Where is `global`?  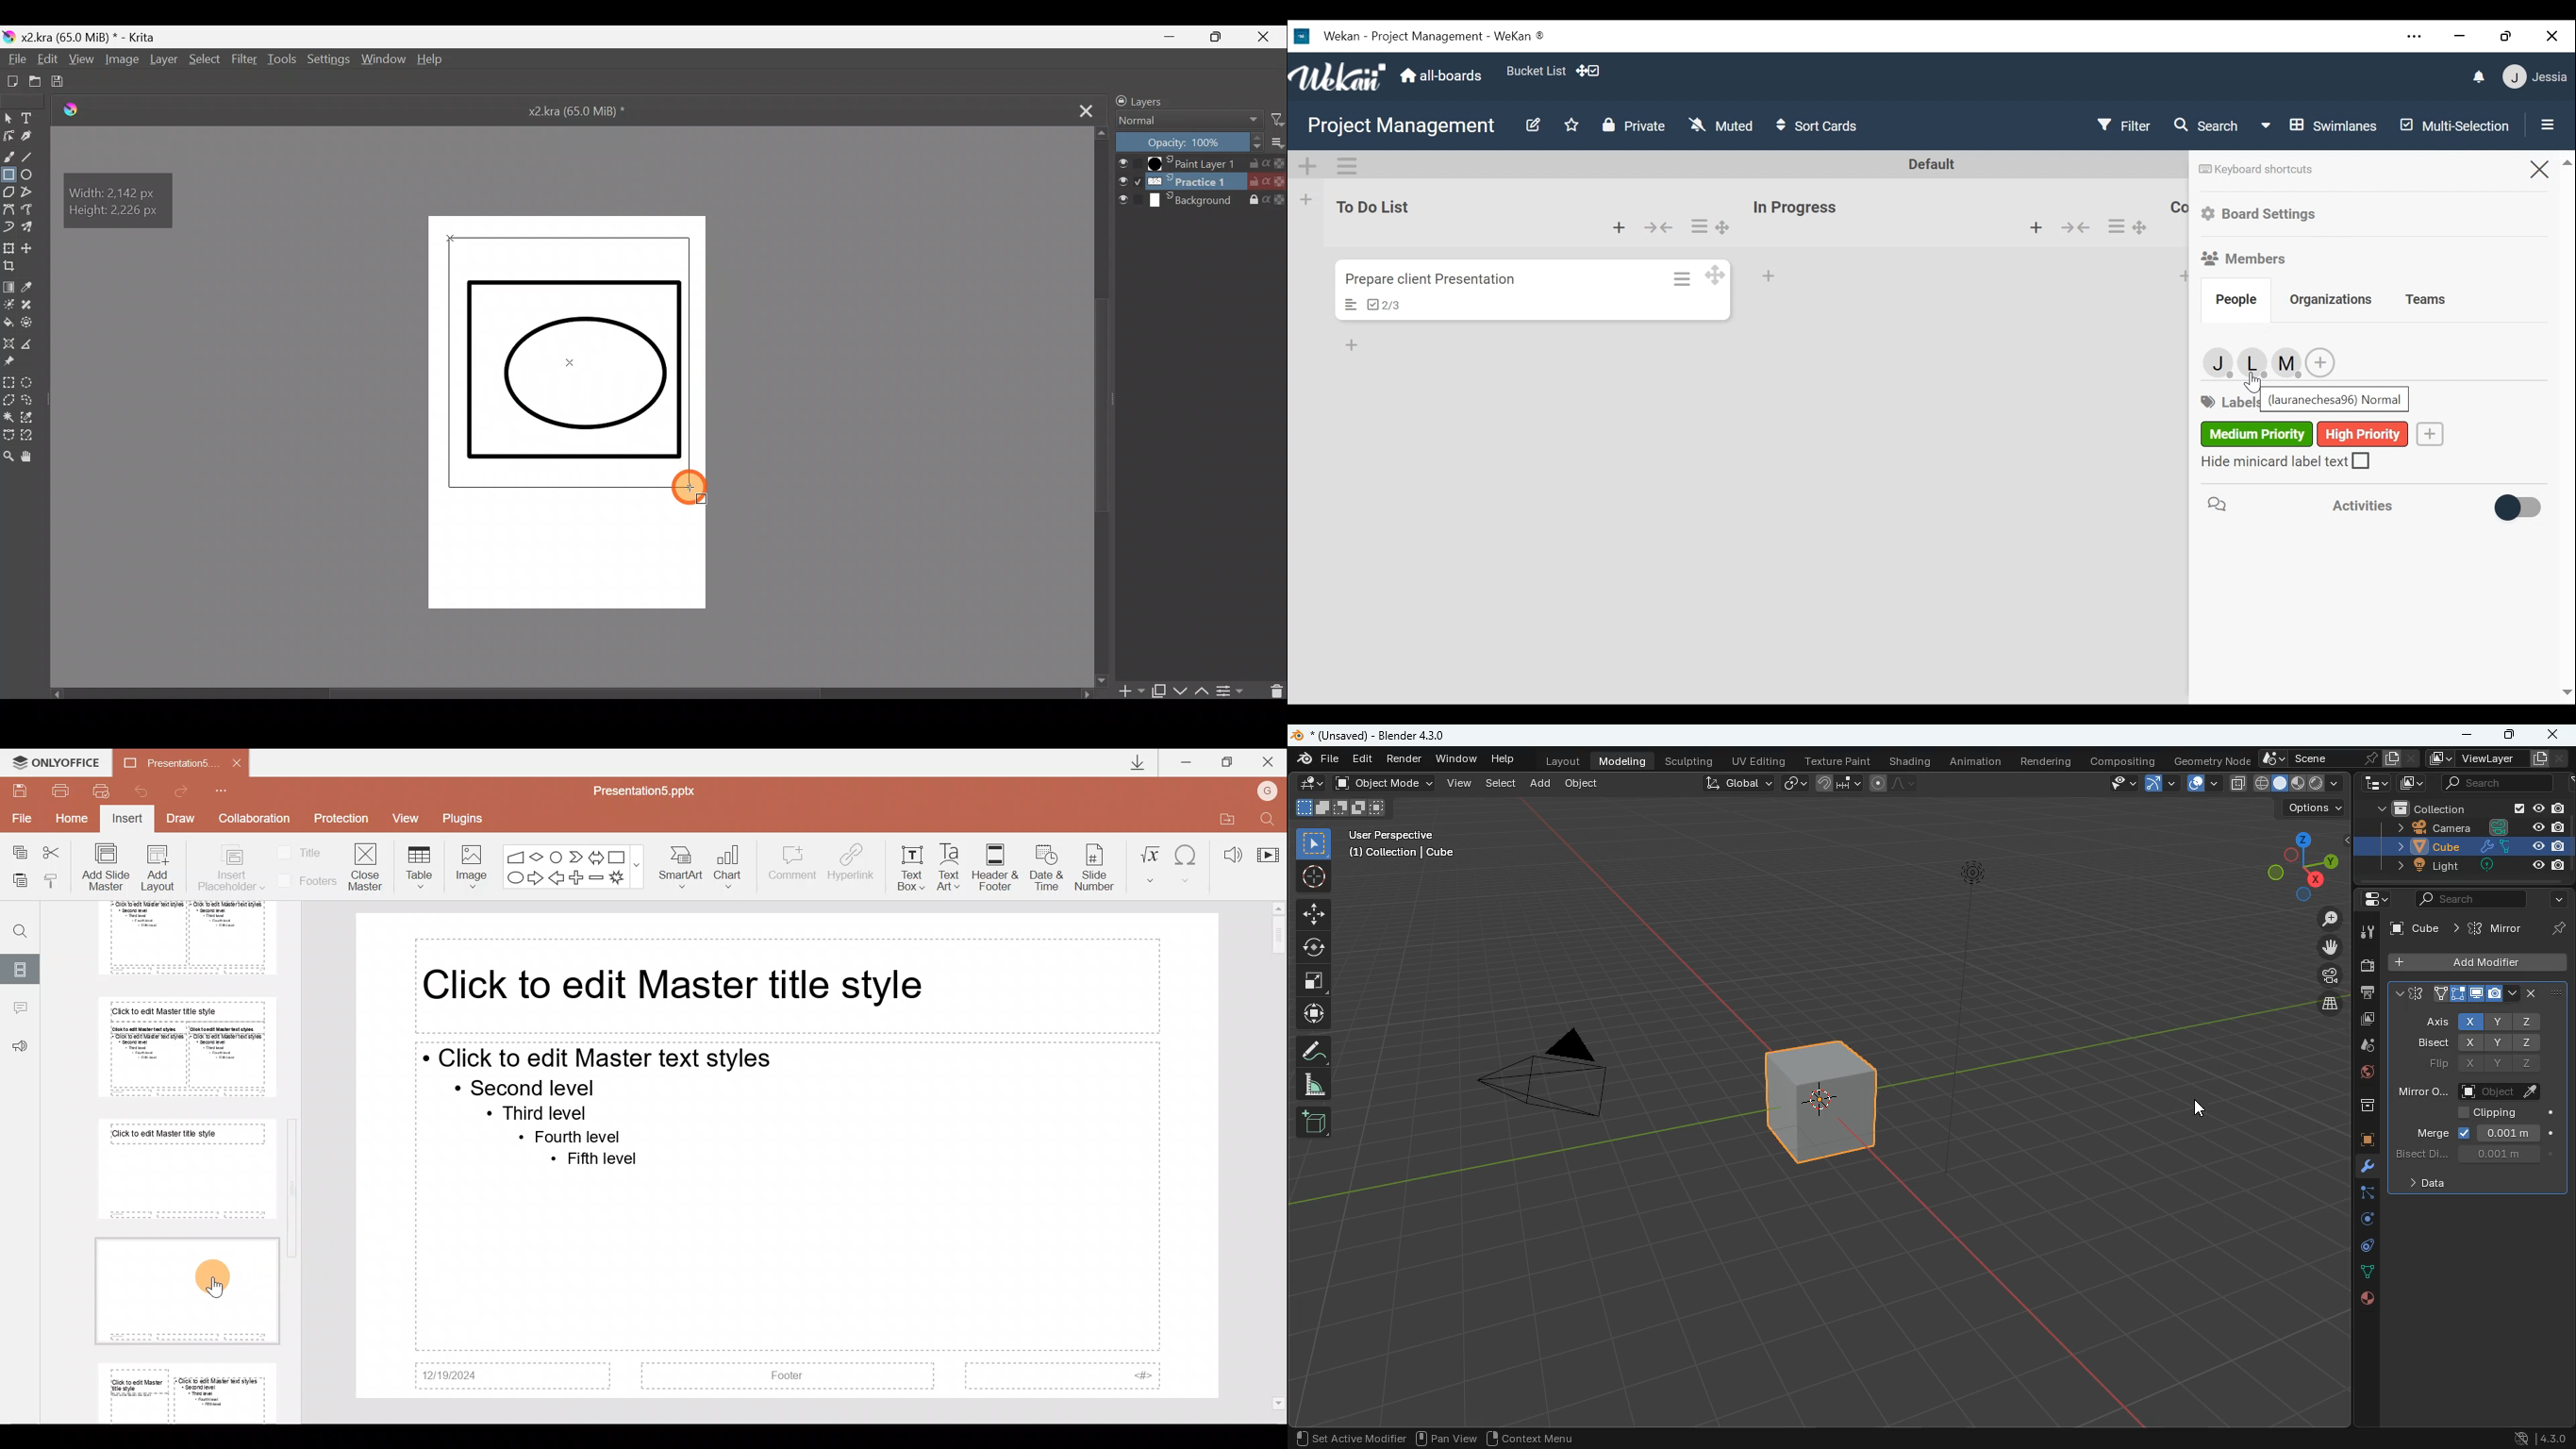
global is located at coordinates (1740, 783).